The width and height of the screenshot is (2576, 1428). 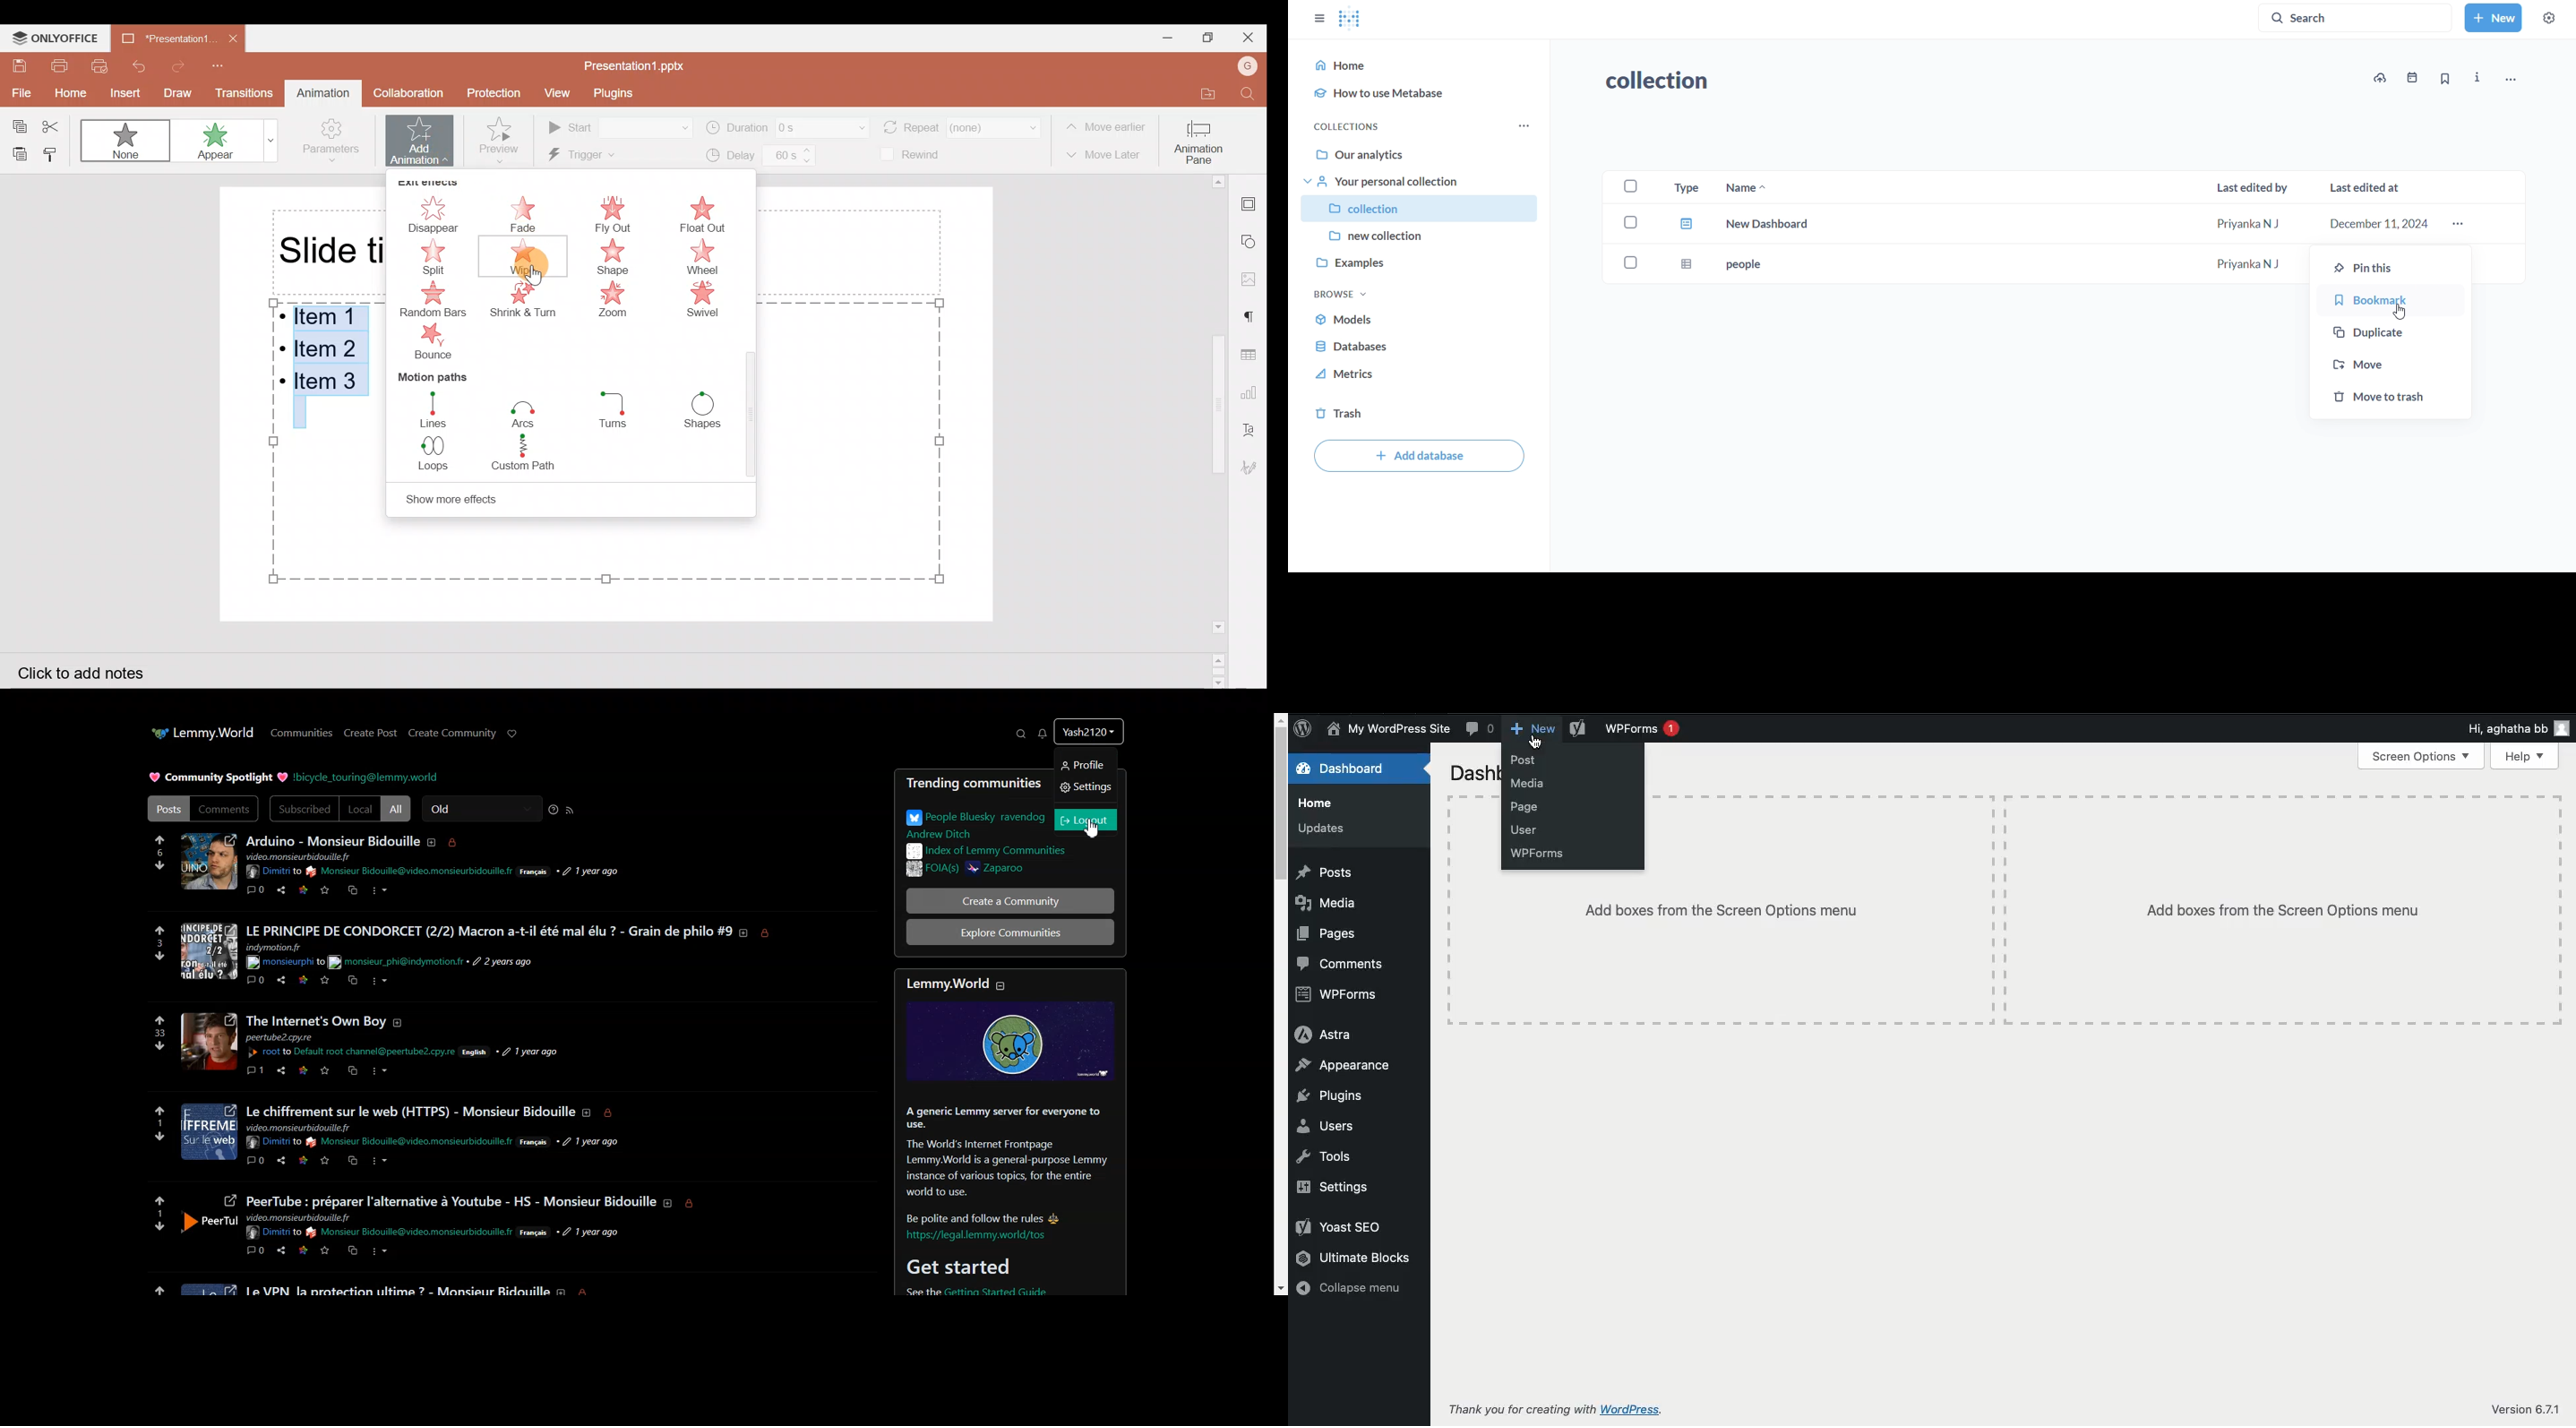 What do you see at coordinates (424, 139) in the screenshot?
I see `Add animation` at bounding box center [424, 139].